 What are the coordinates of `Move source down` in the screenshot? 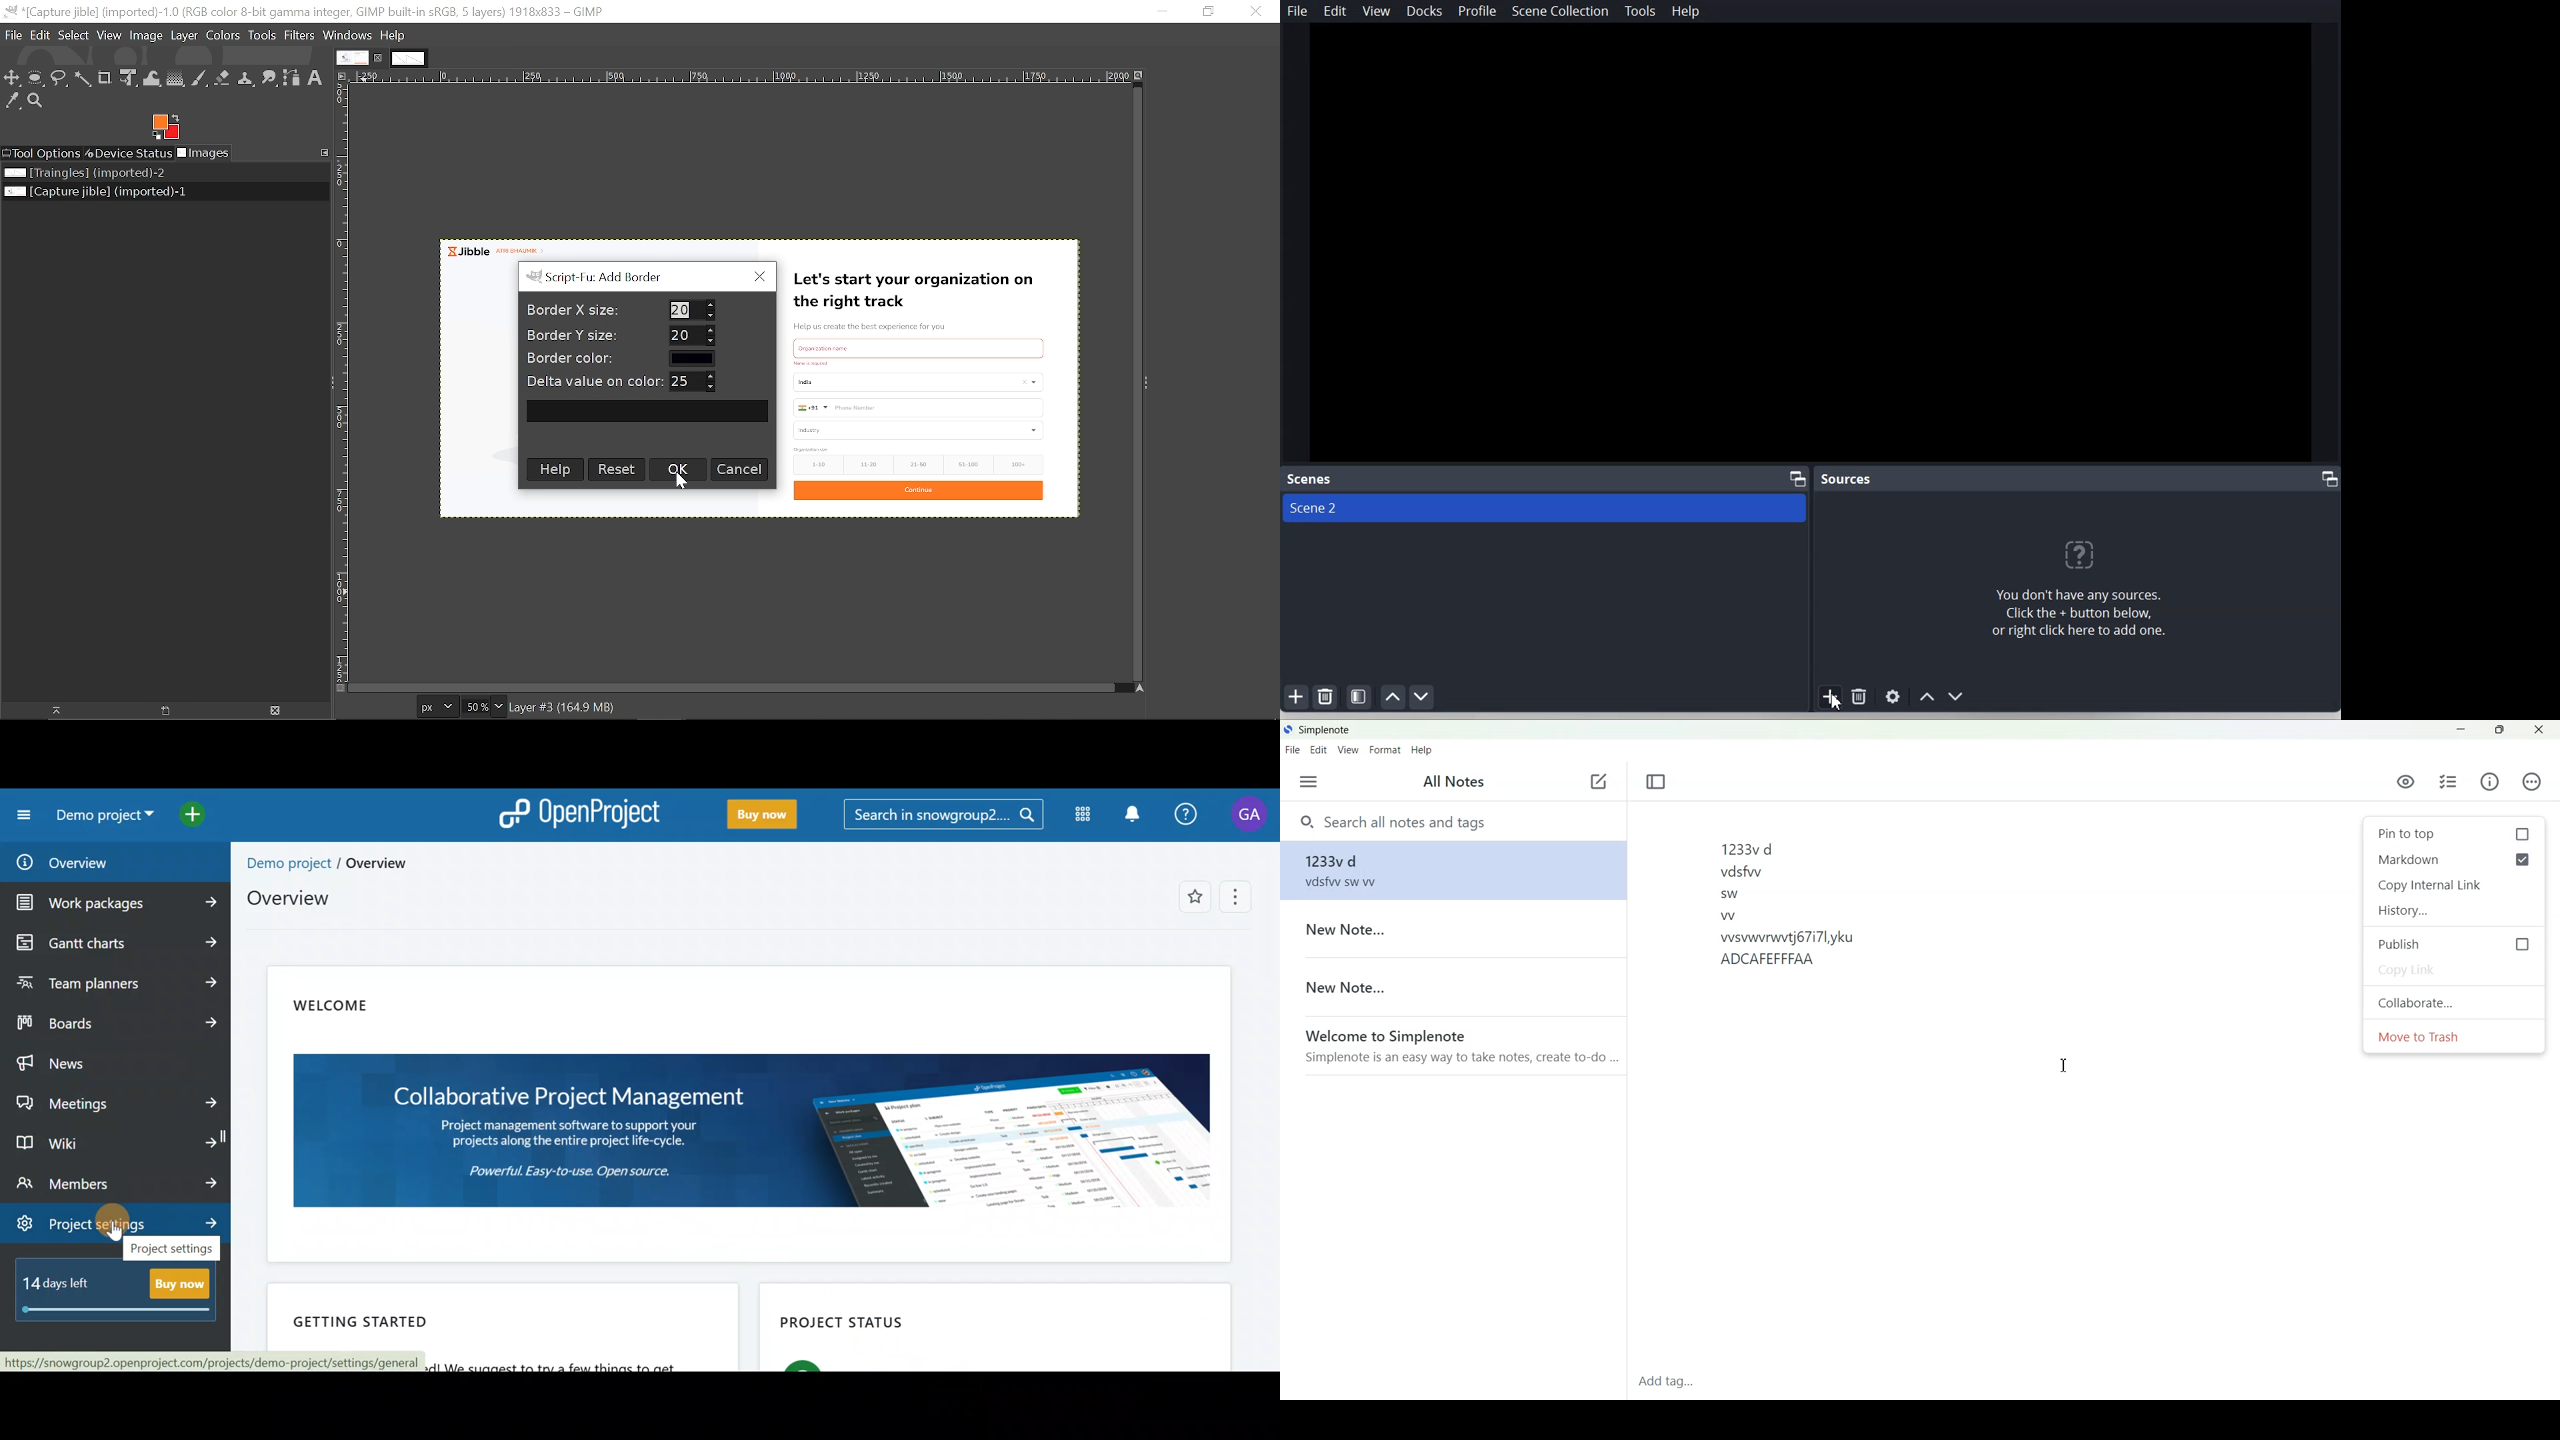 It's located at (1957, 697).